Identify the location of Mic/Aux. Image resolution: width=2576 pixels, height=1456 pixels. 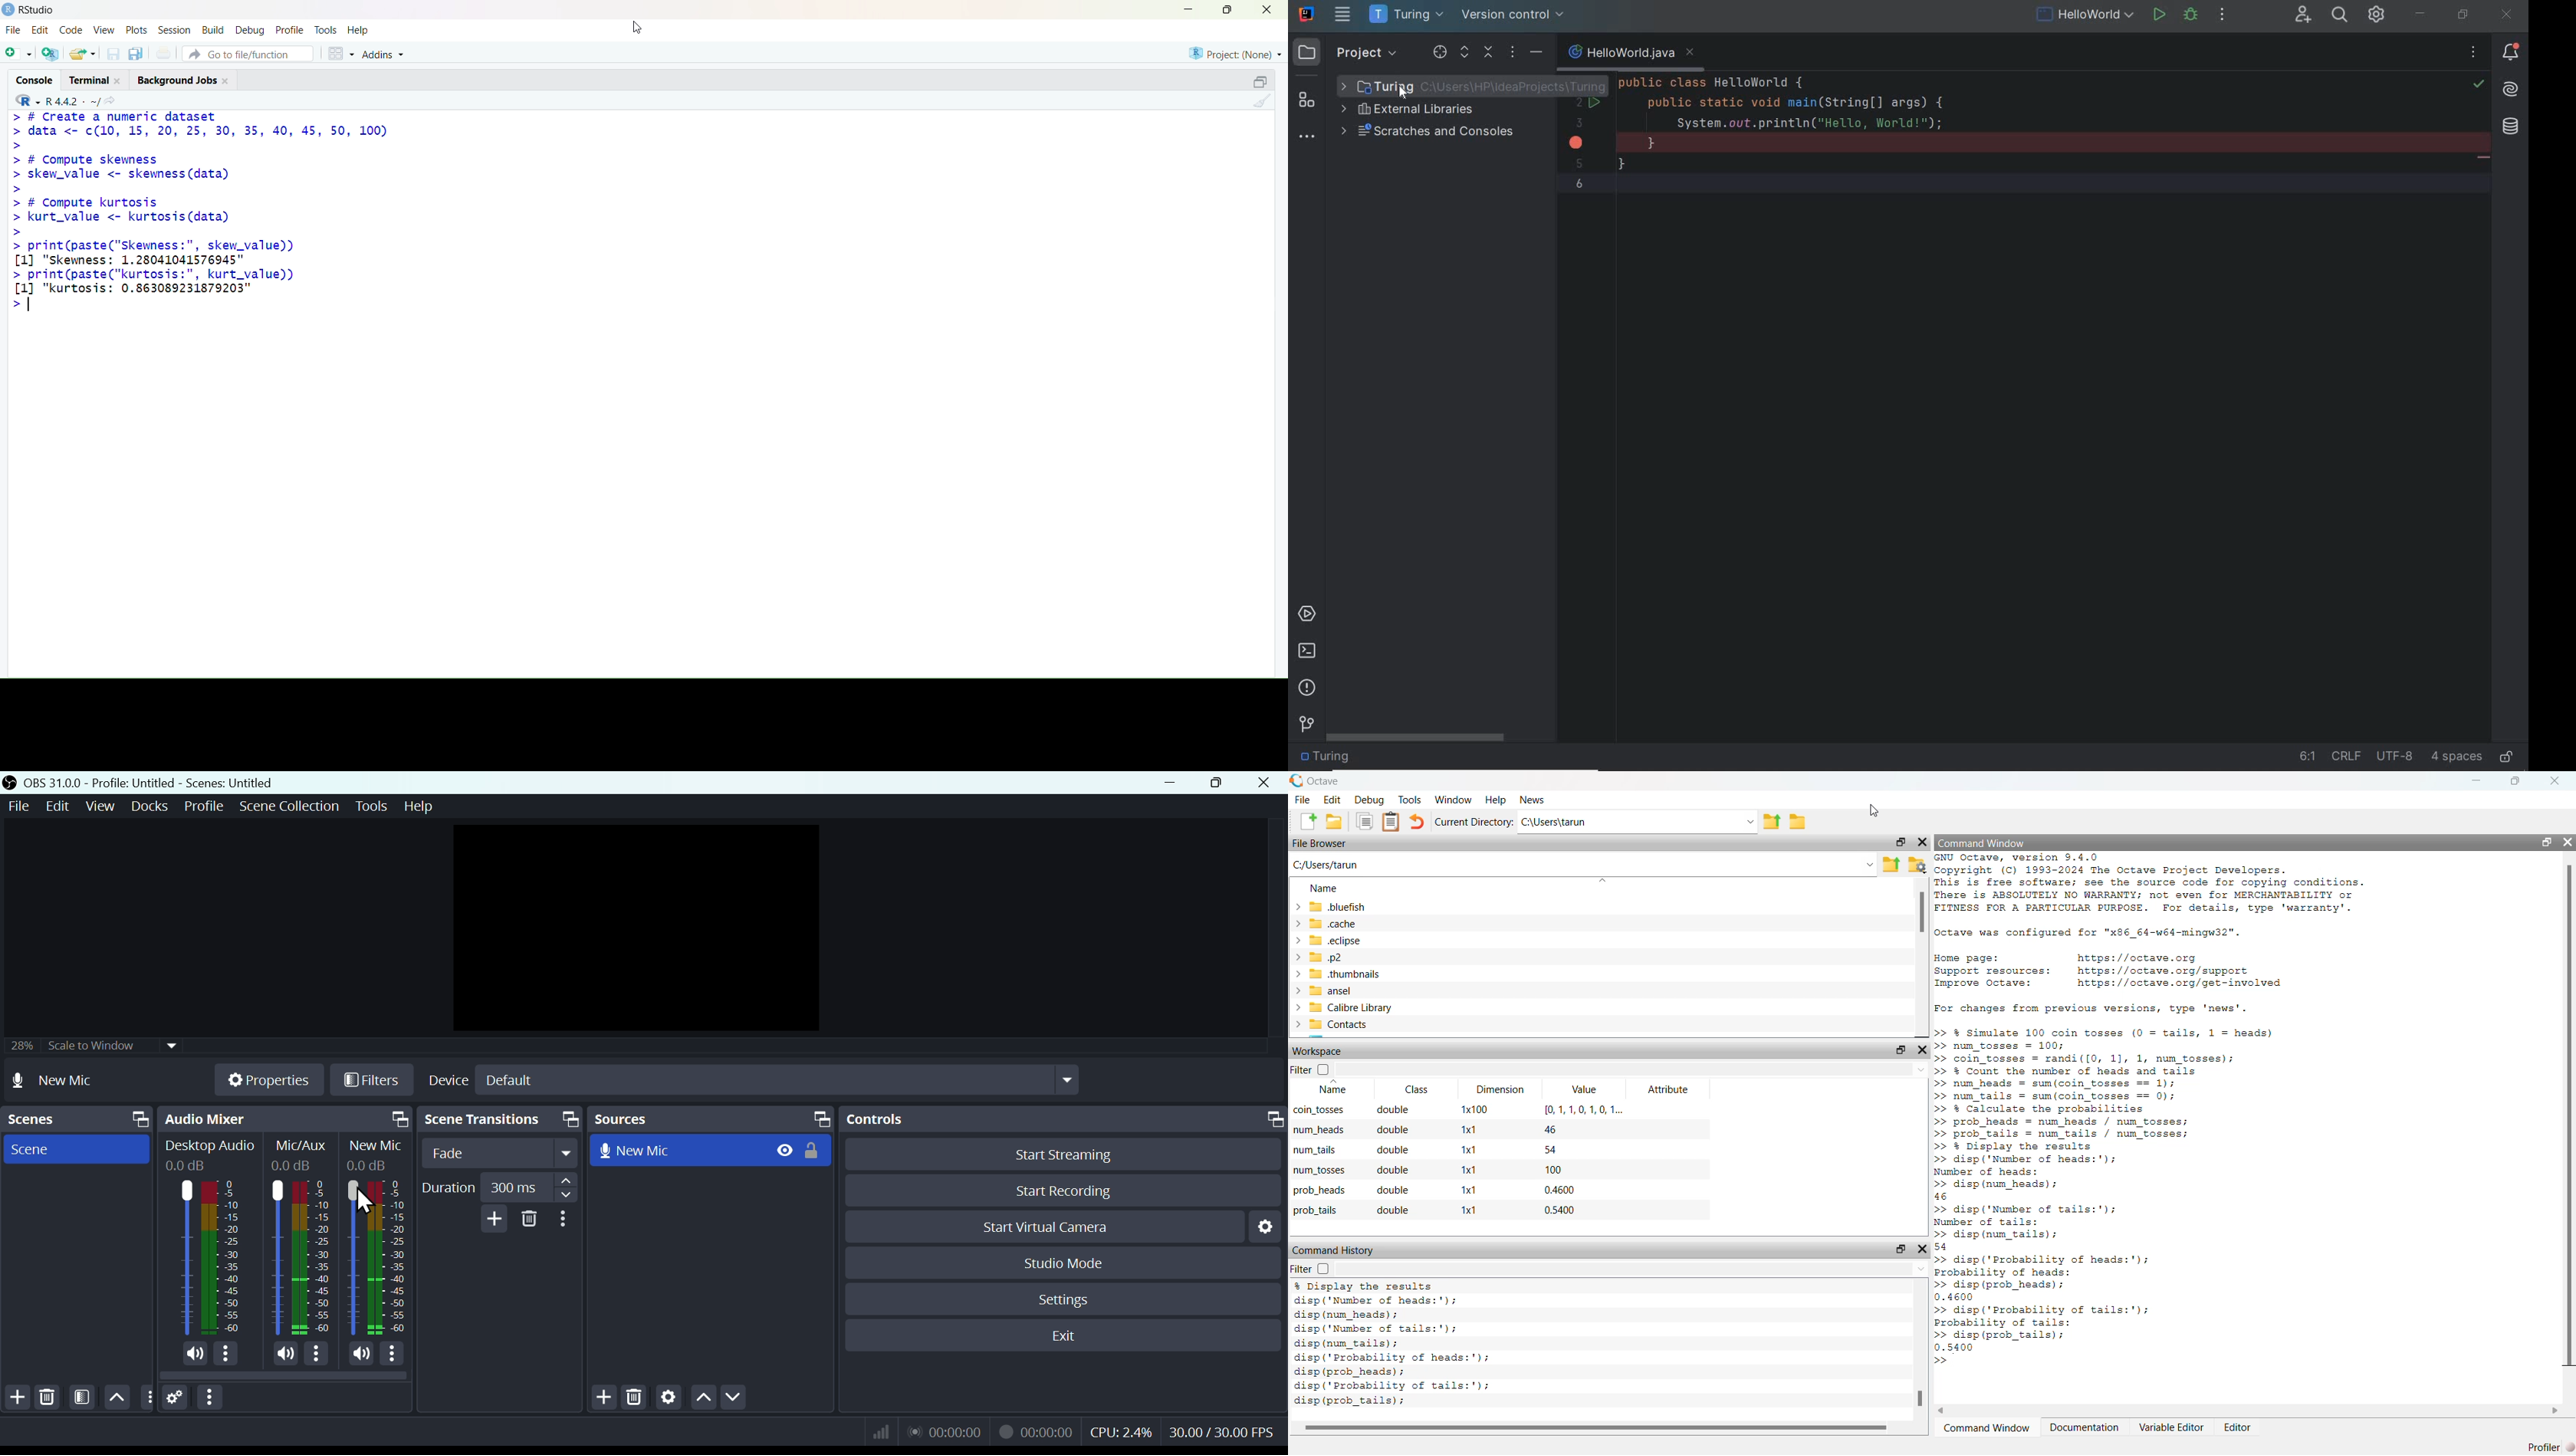
(276, 1257).